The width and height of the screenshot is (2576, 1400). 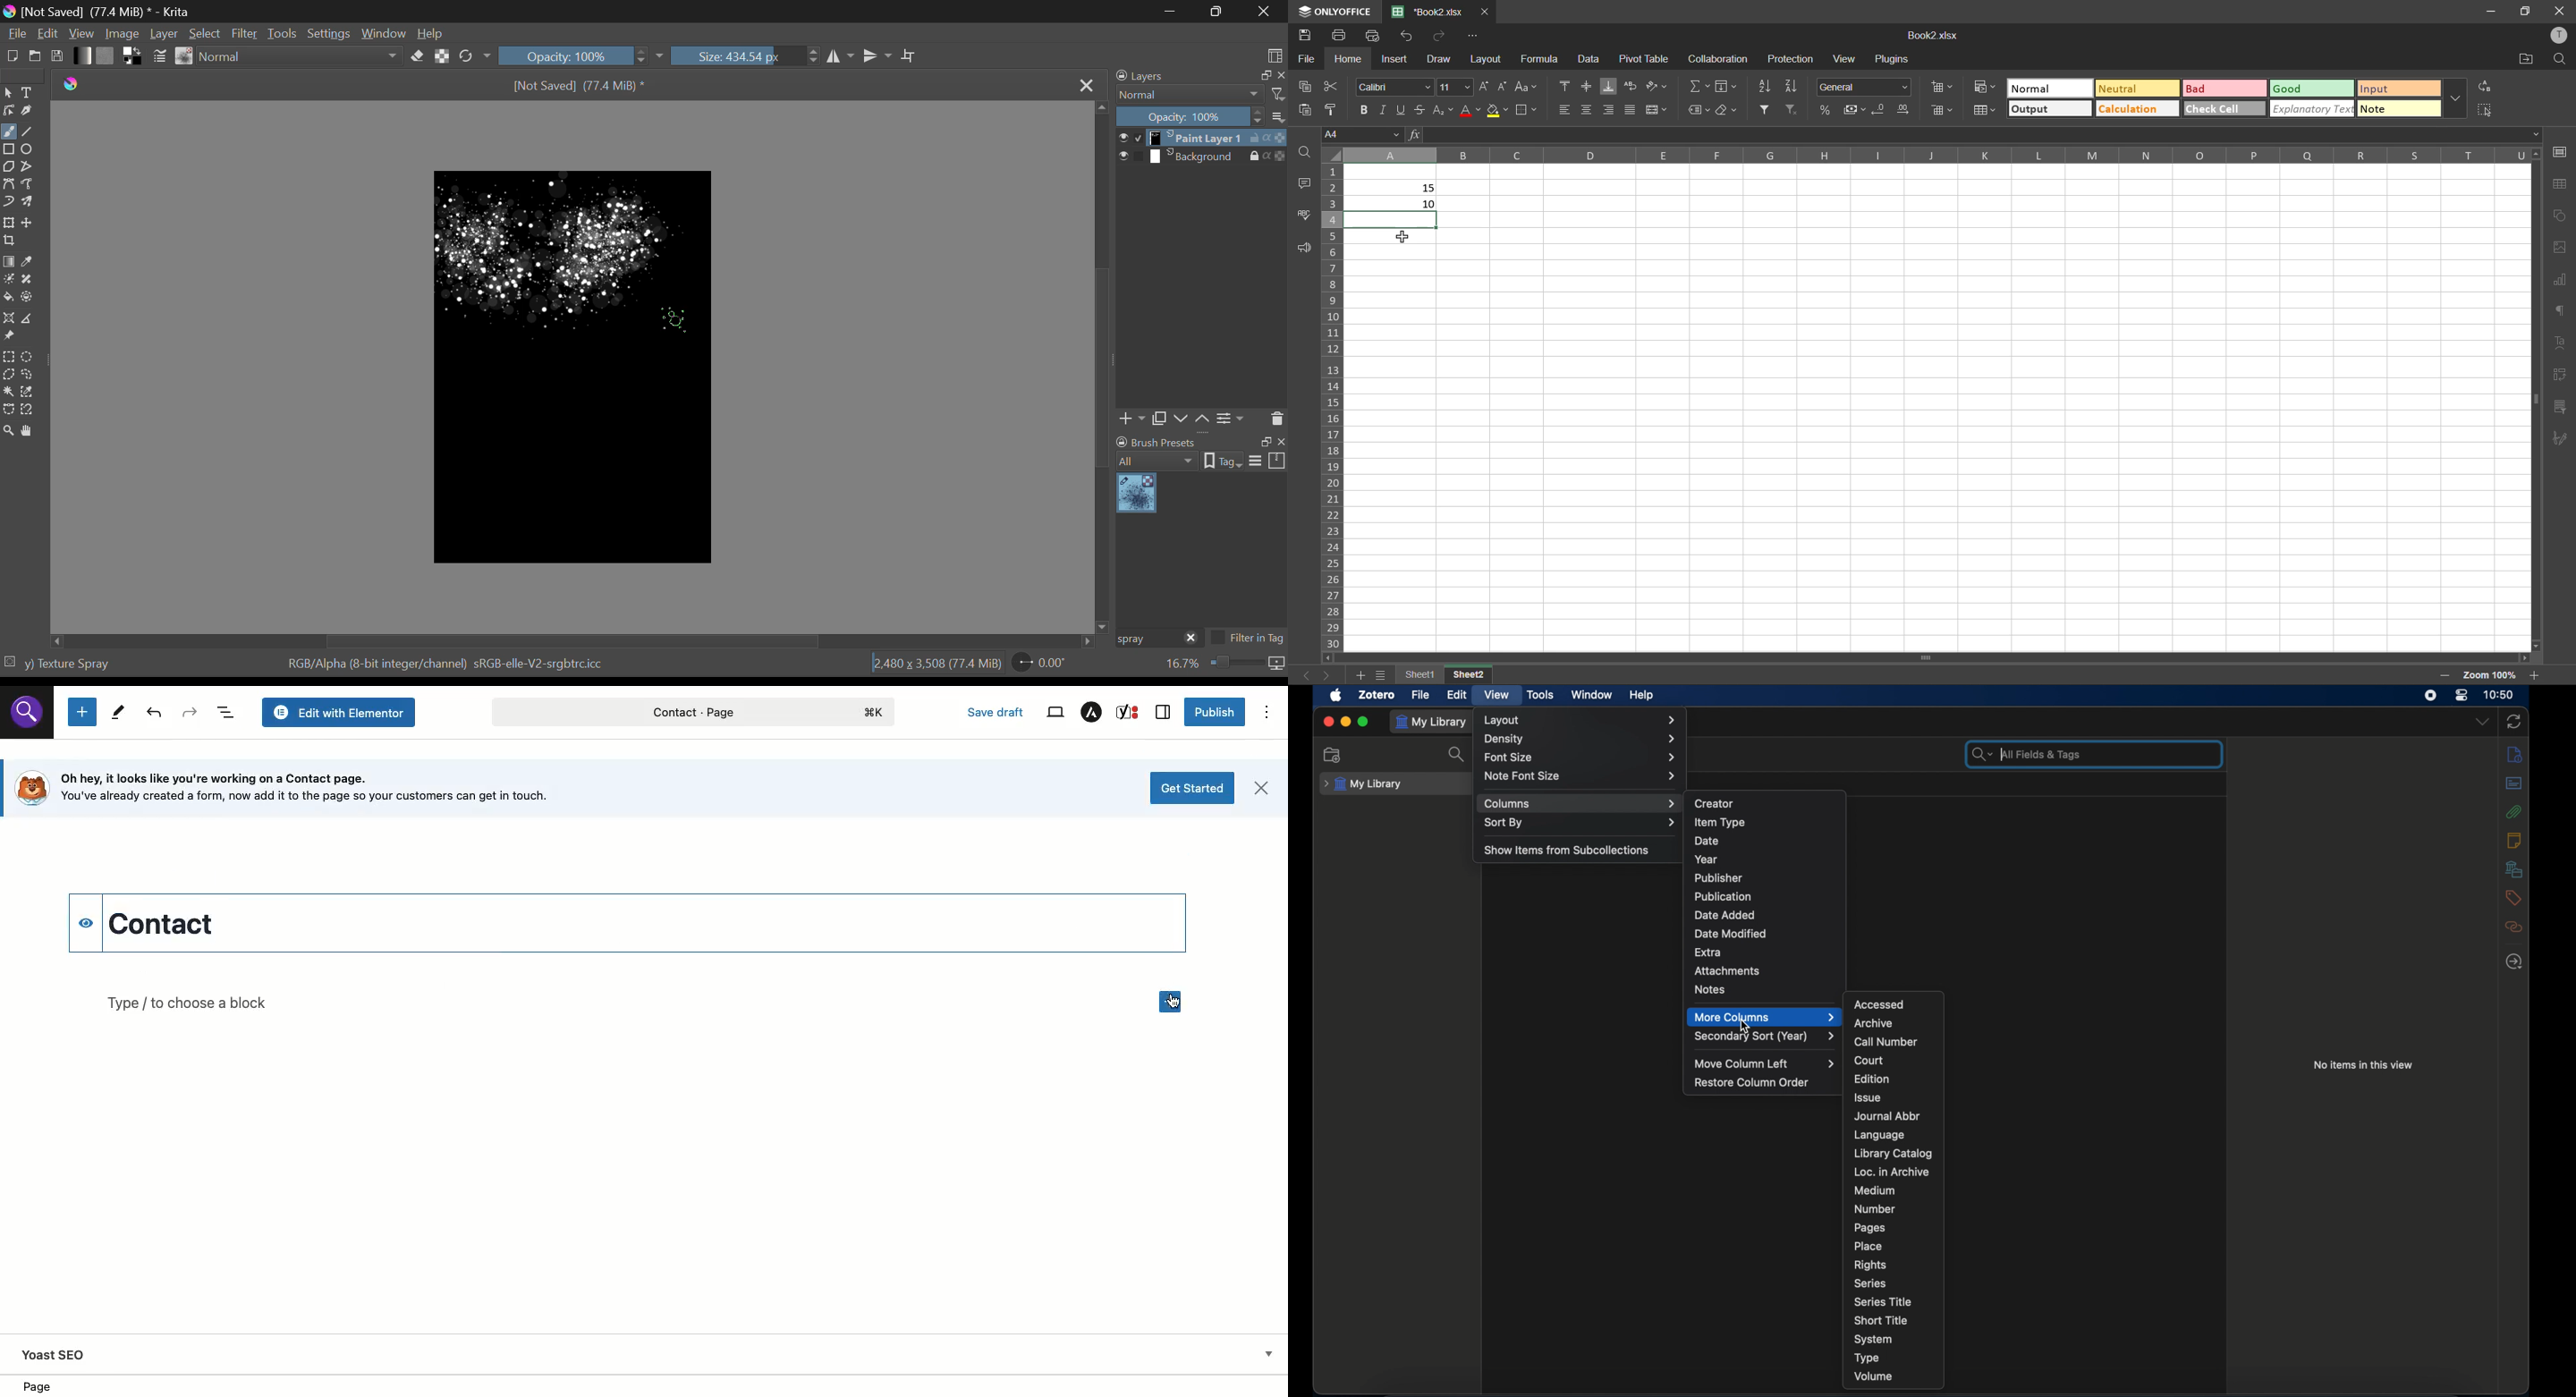 I want to click on series, so click(x=1870, y=1283).